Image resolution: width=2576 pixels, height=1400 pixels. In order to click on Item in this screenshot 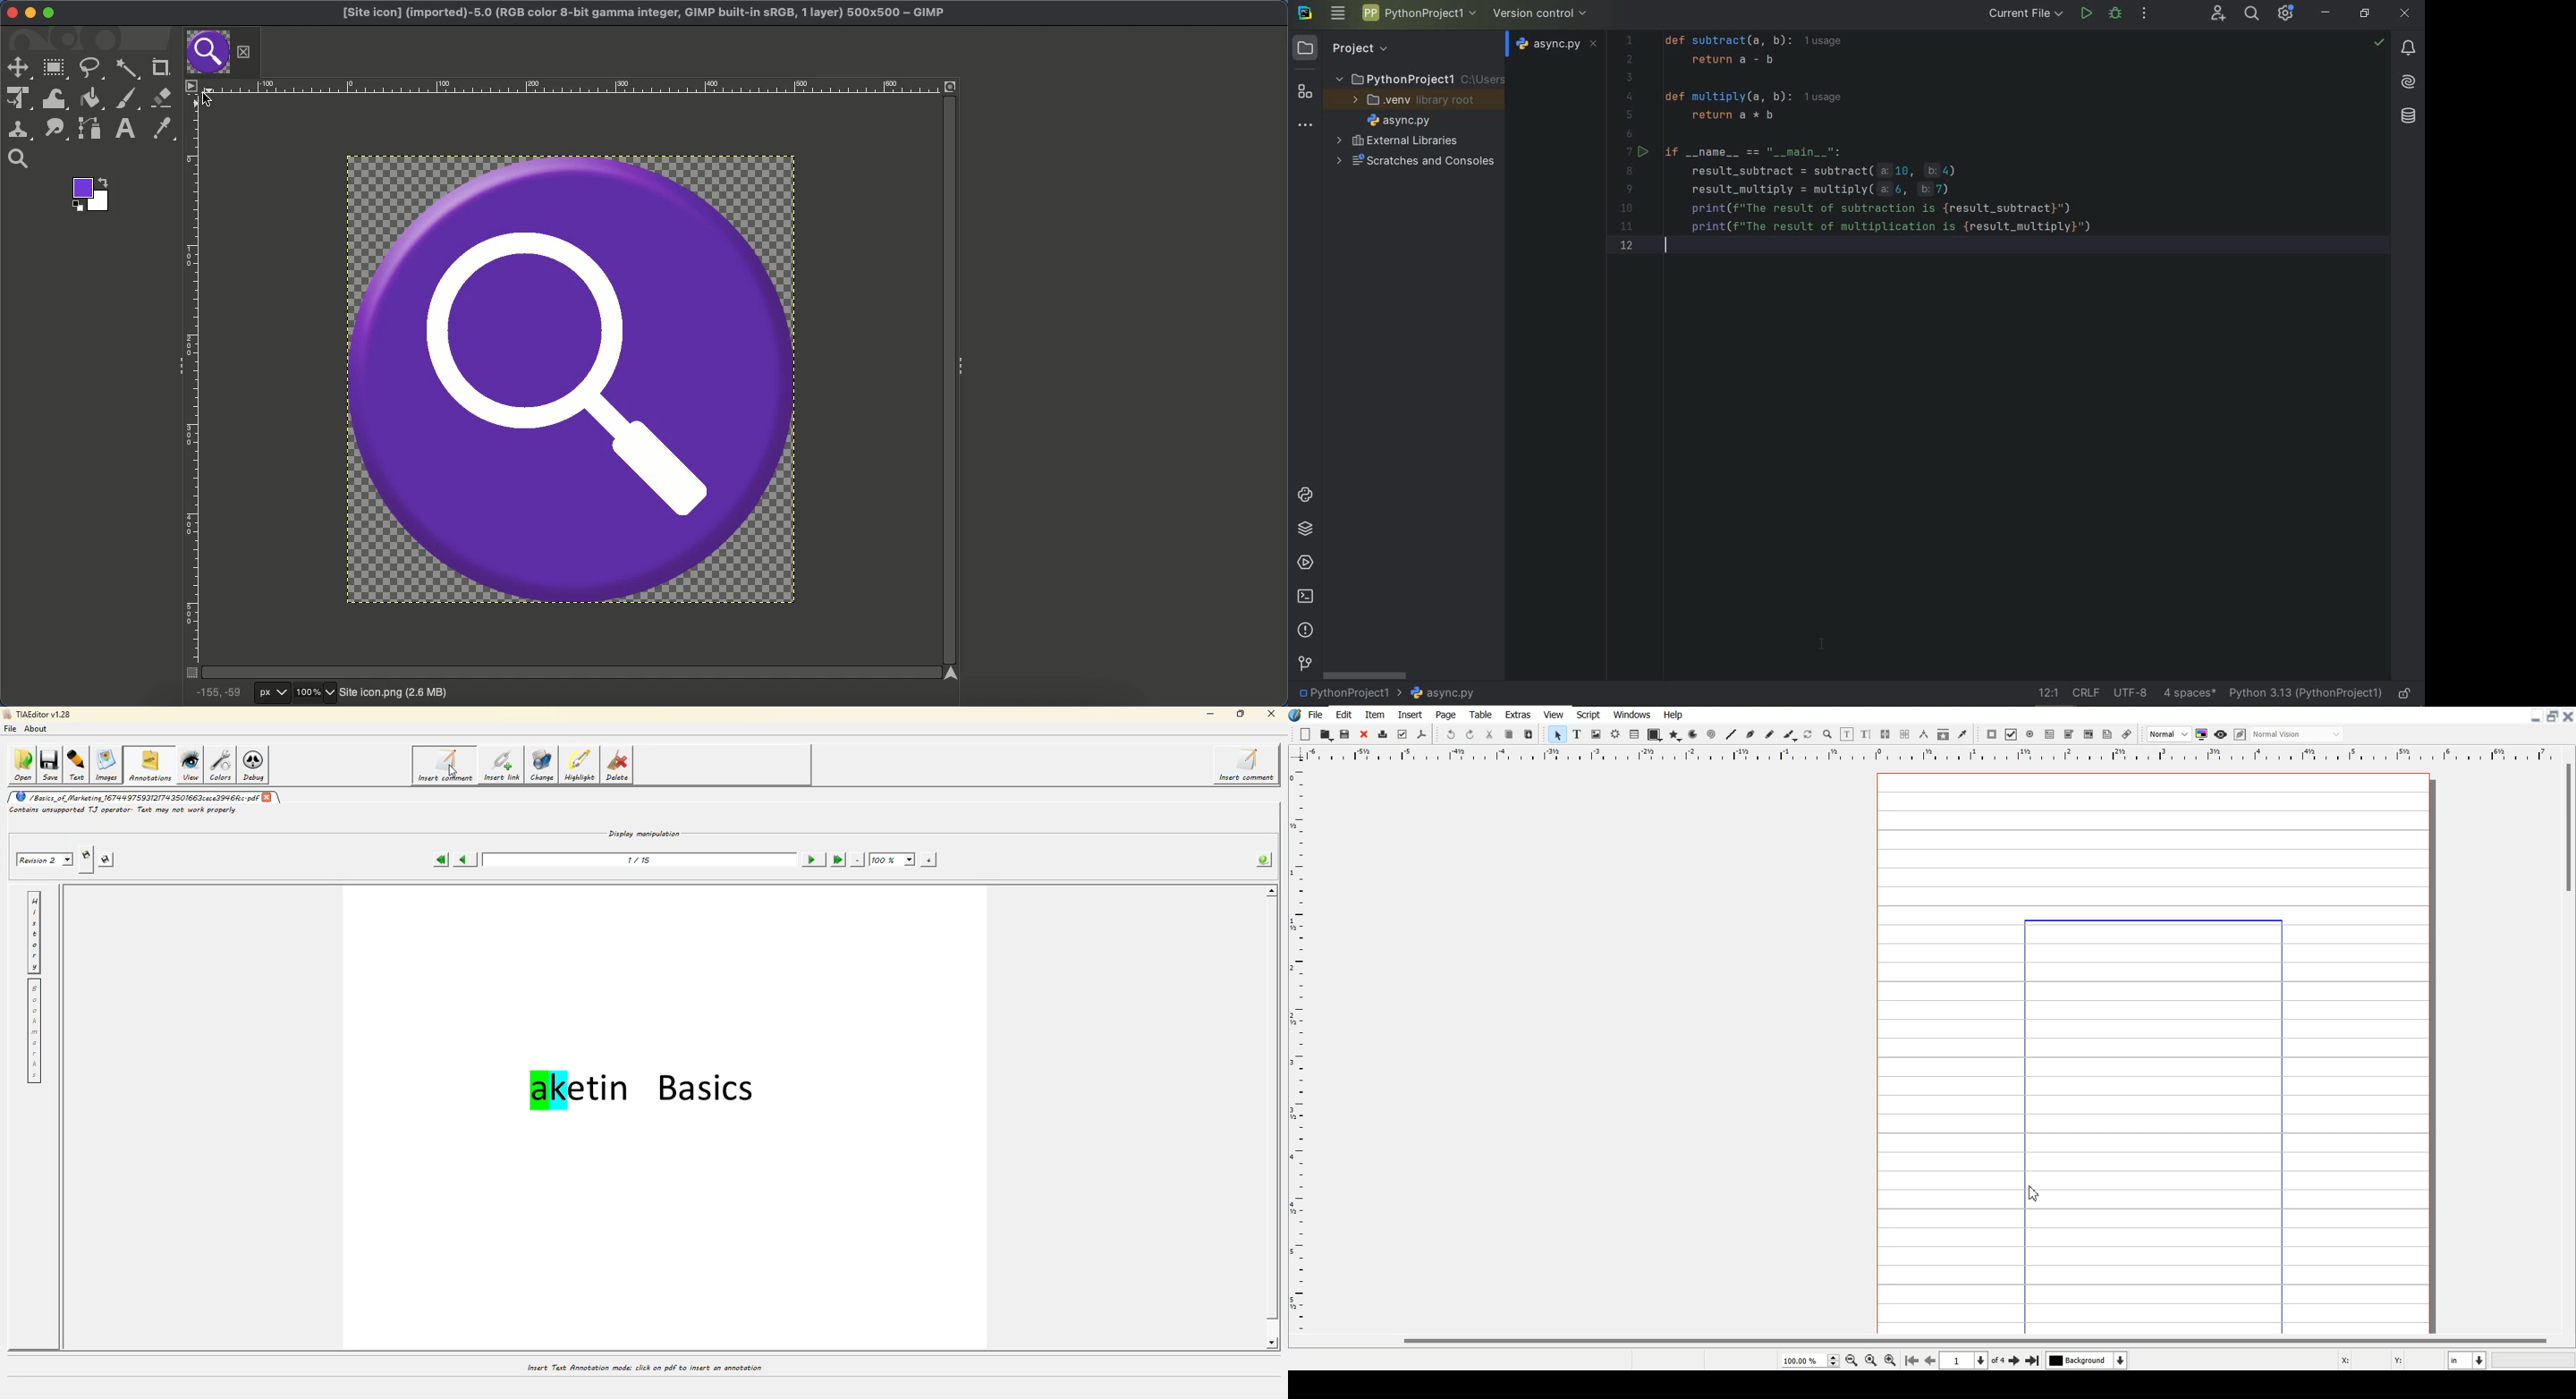, I will do `click(1373, 715)`.